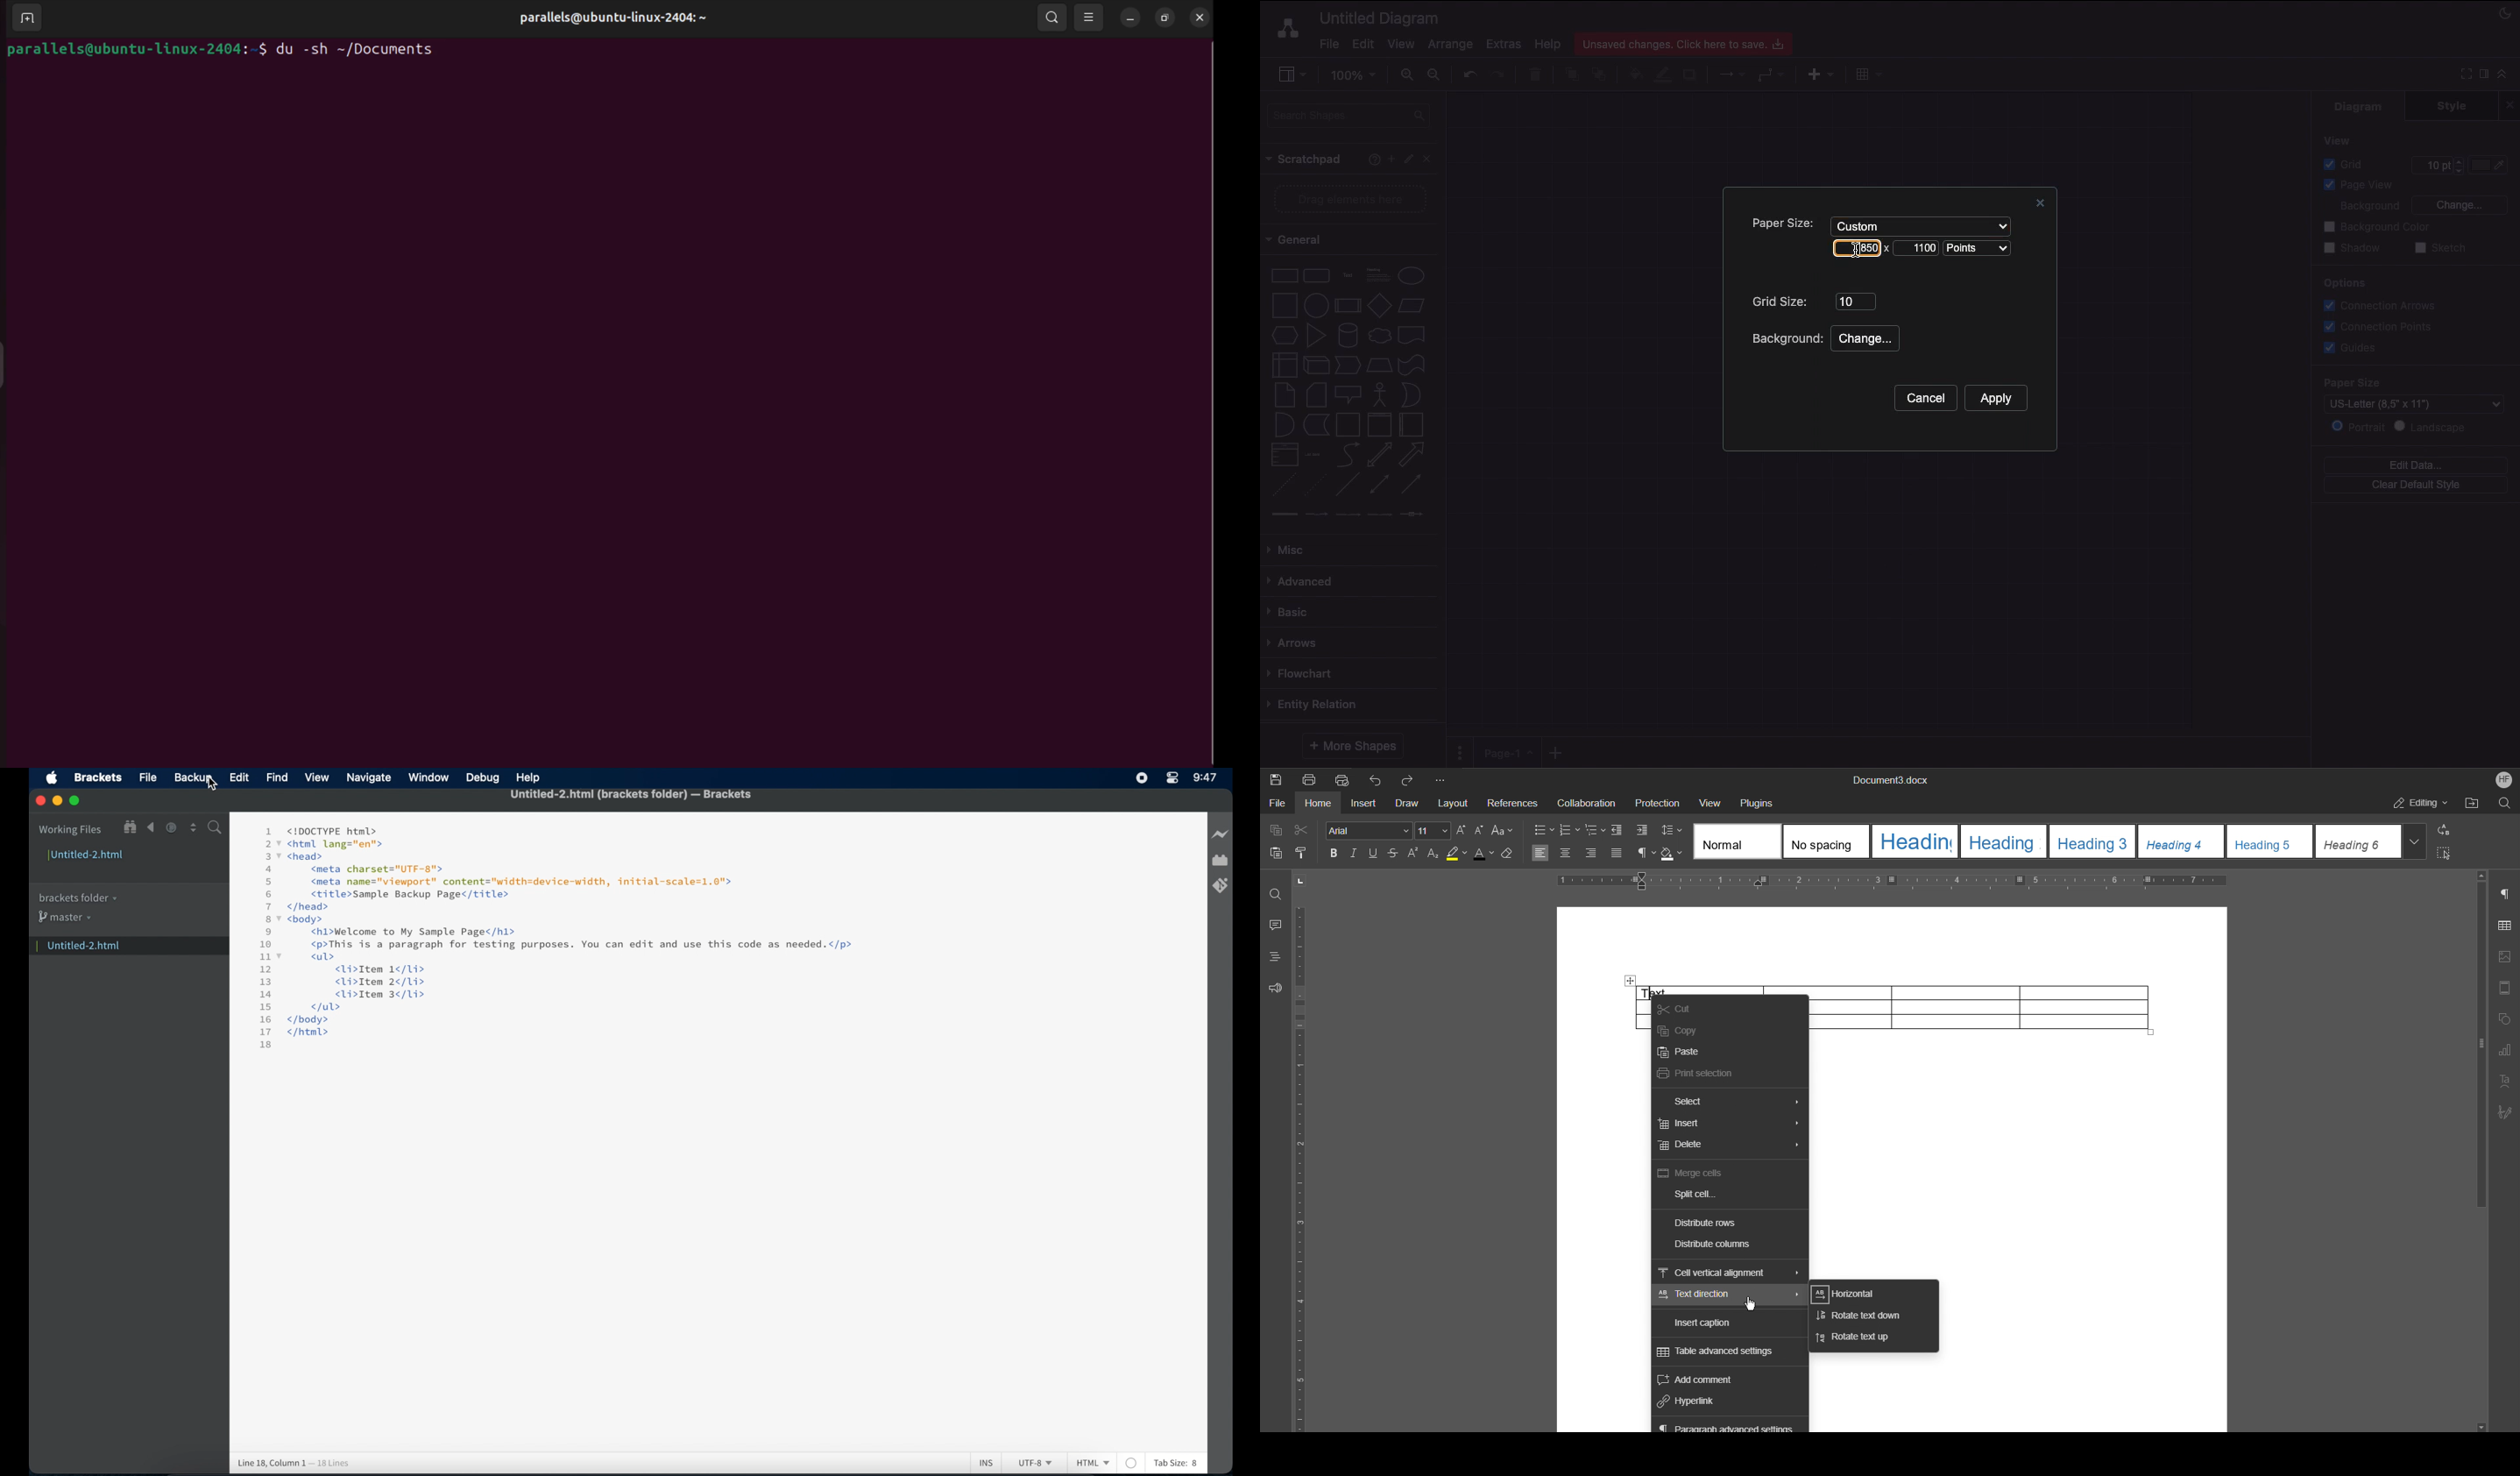 This screenshot has height=1484, width=2520. I want to click on Horizontal , so click(1855, 1294).